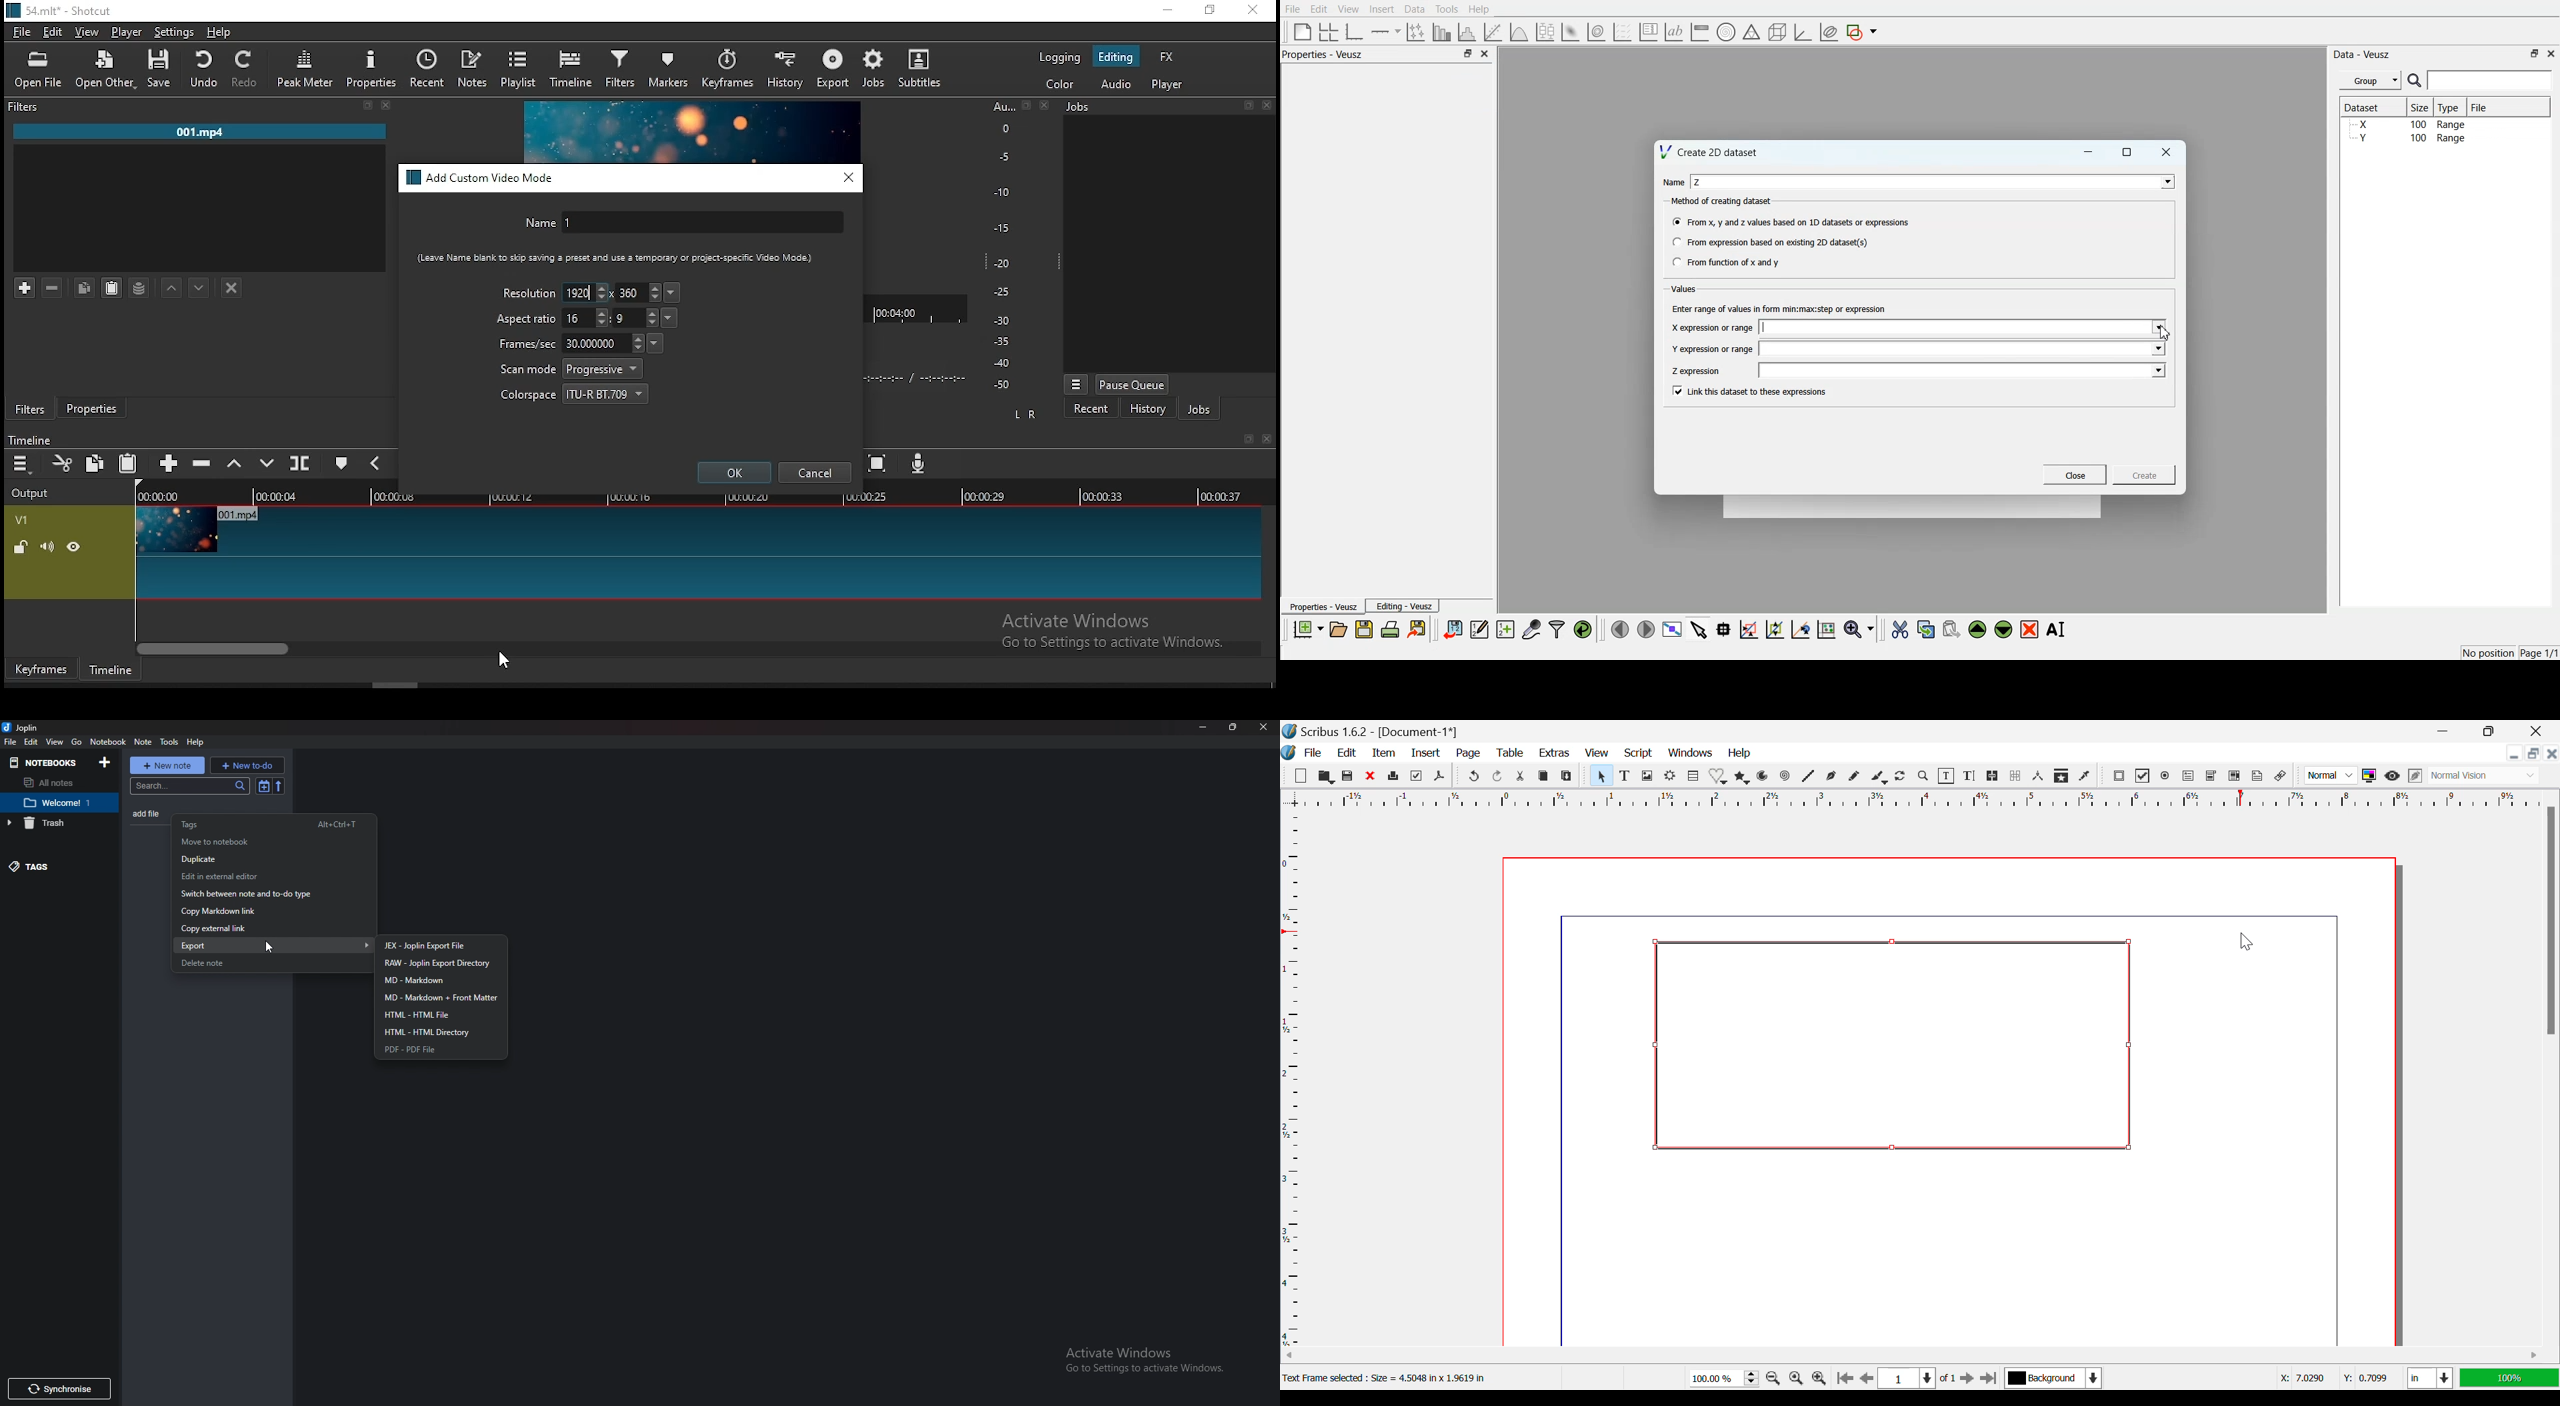 This screenshot has width=2576, height=1428. What do you see at coordinates (472, 69) in the screenshot?
I see `notes` at bounding box center [472, 69].